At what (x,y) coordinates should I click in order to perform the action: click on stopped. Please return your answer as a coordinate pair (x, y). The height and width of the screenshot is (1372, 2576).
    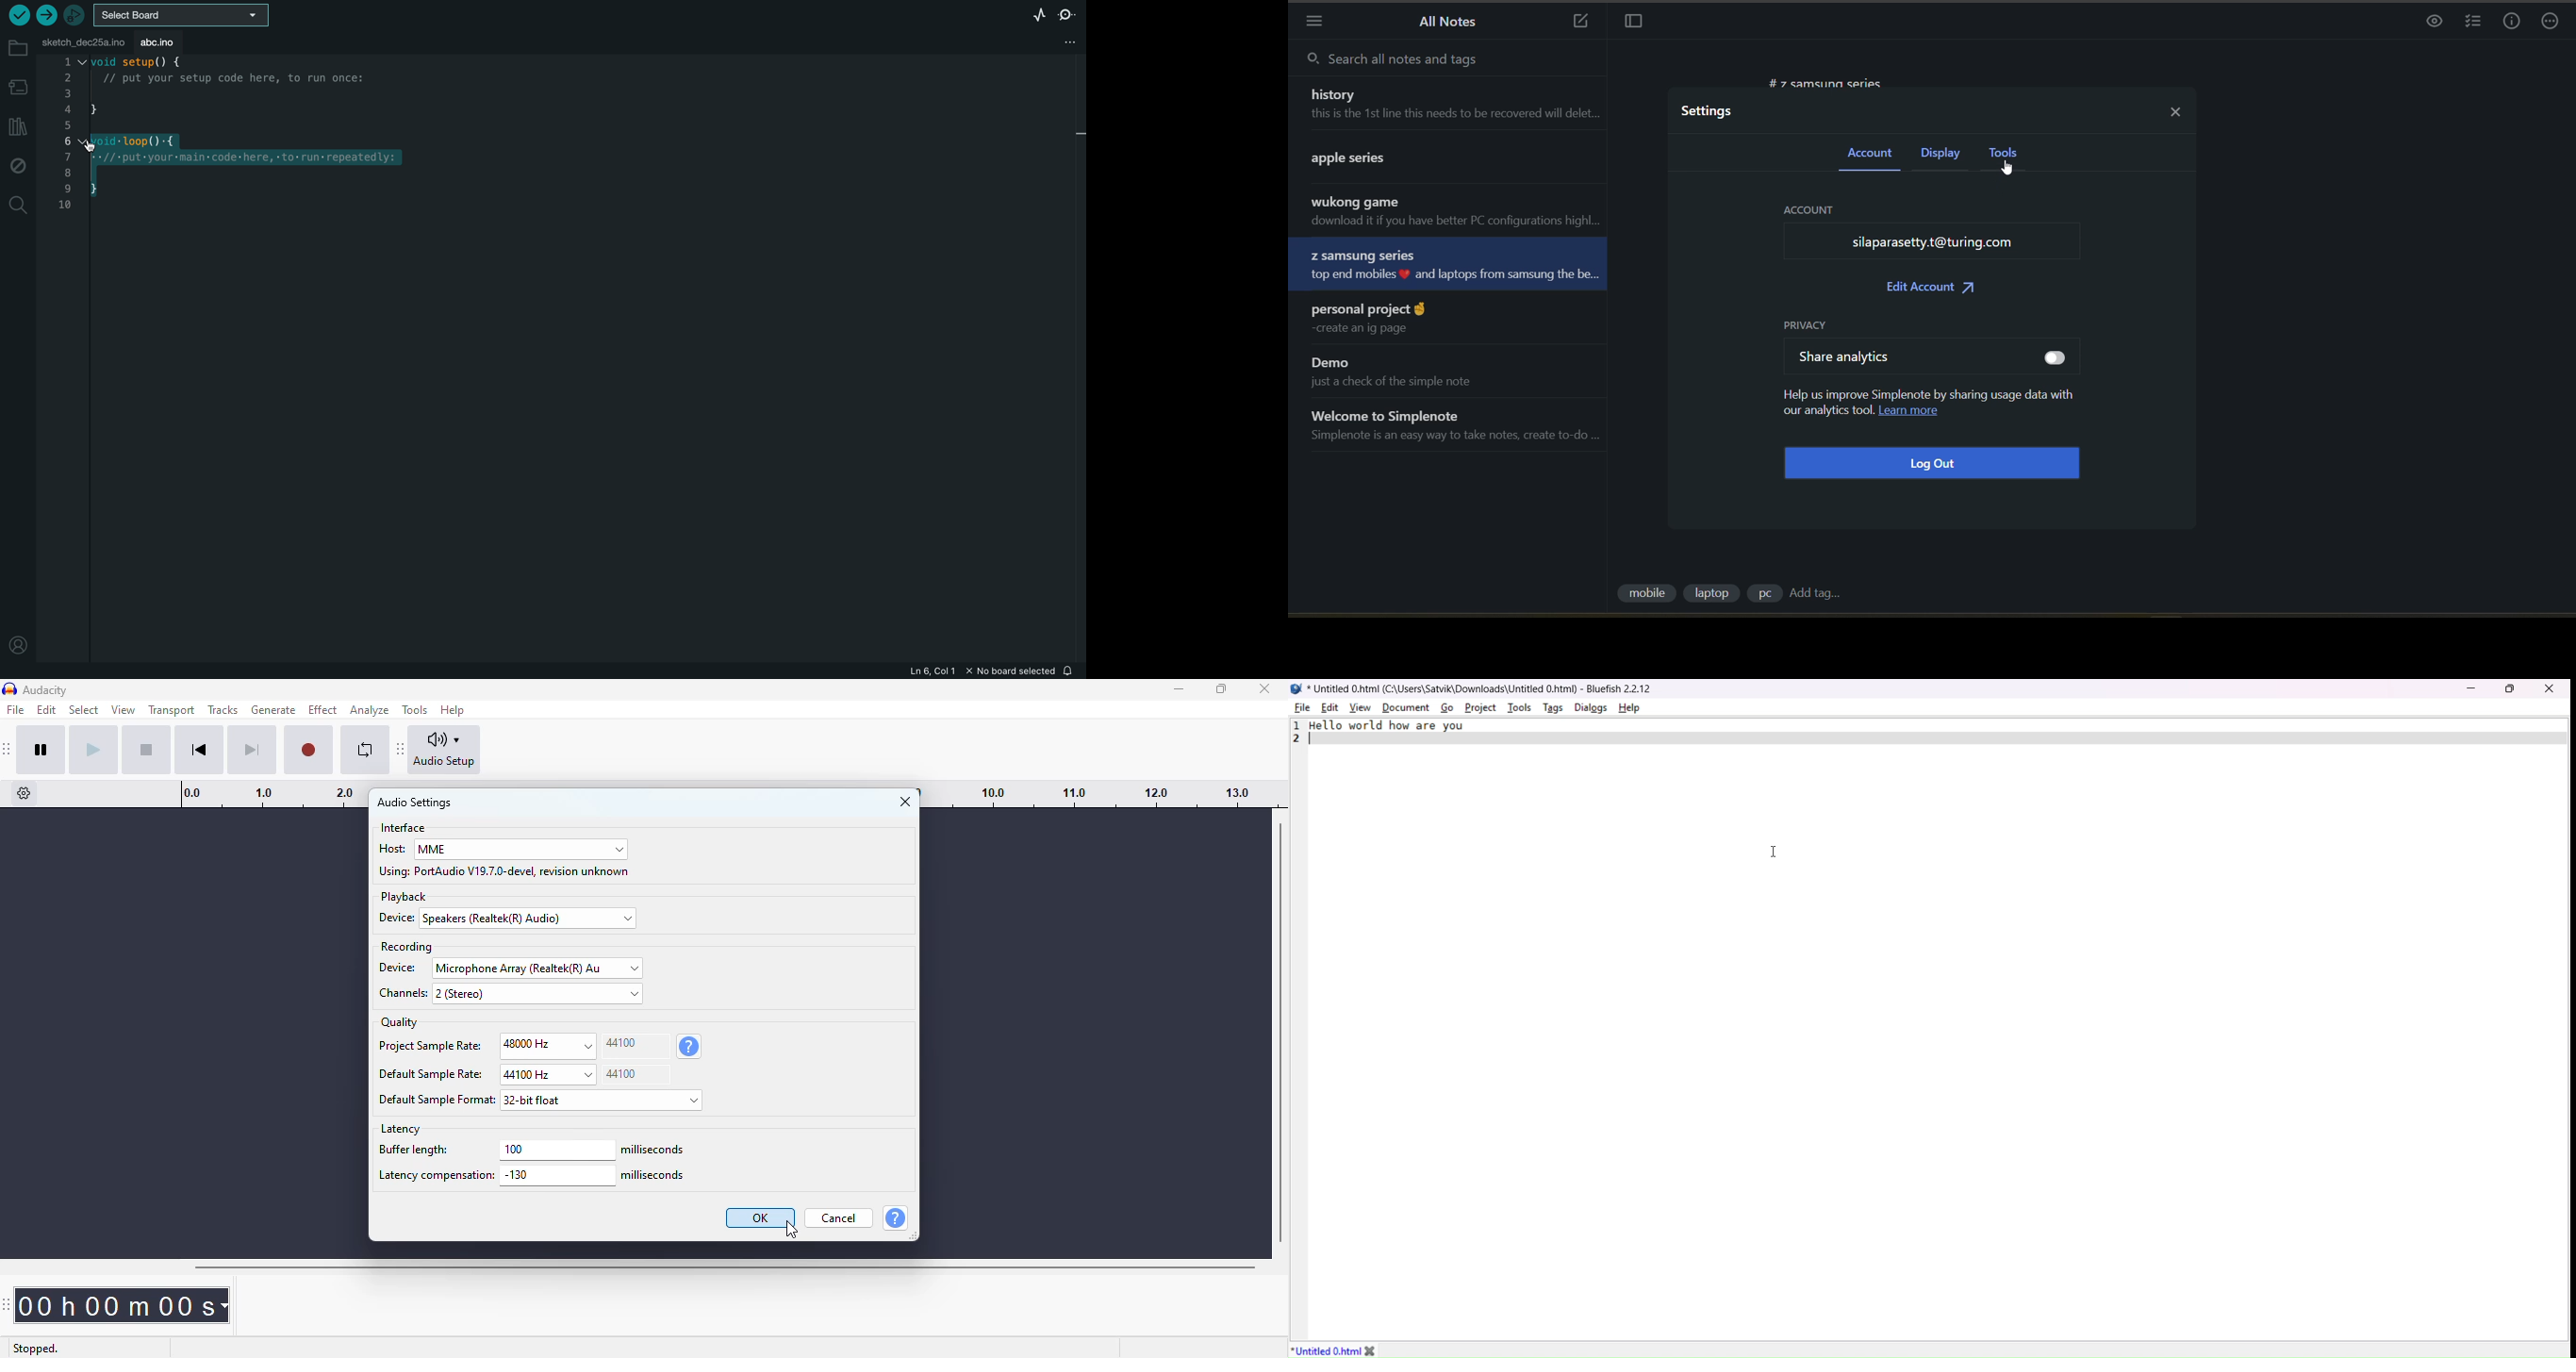
    Looking at the image, I should click on (38, 1347).